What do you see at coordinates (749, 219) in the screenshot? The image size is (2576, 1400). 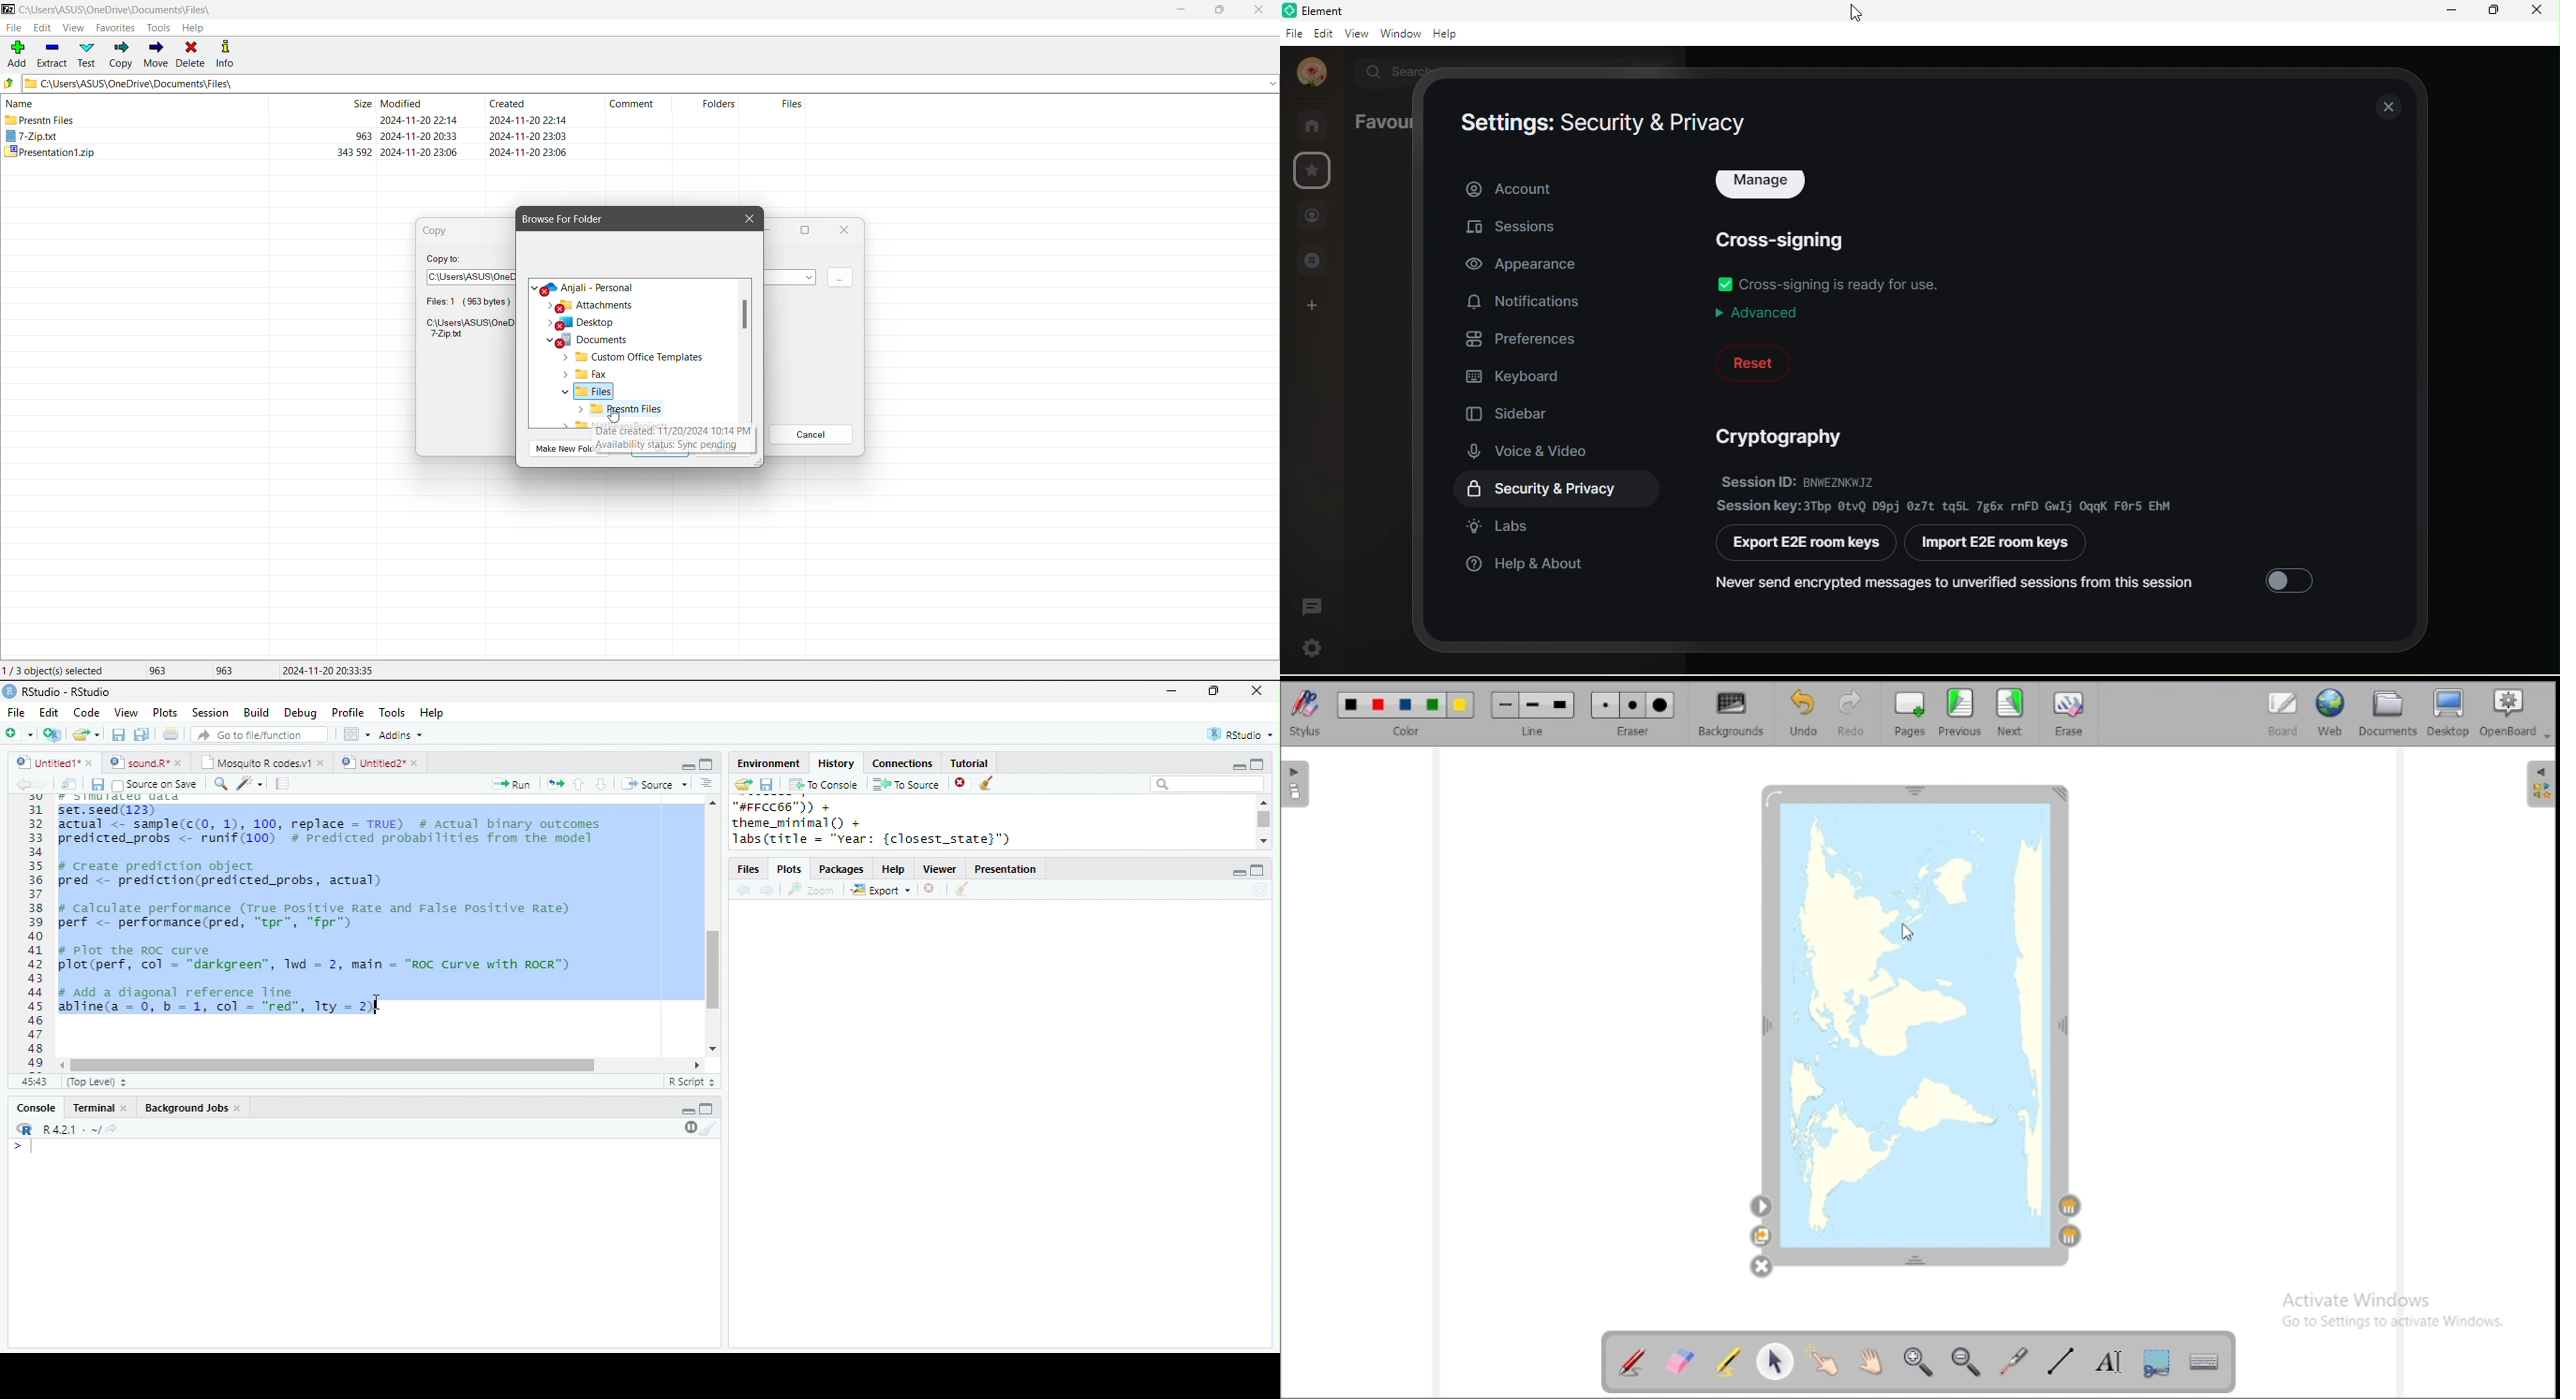 I see `Close` at bounding box center [749, 219].